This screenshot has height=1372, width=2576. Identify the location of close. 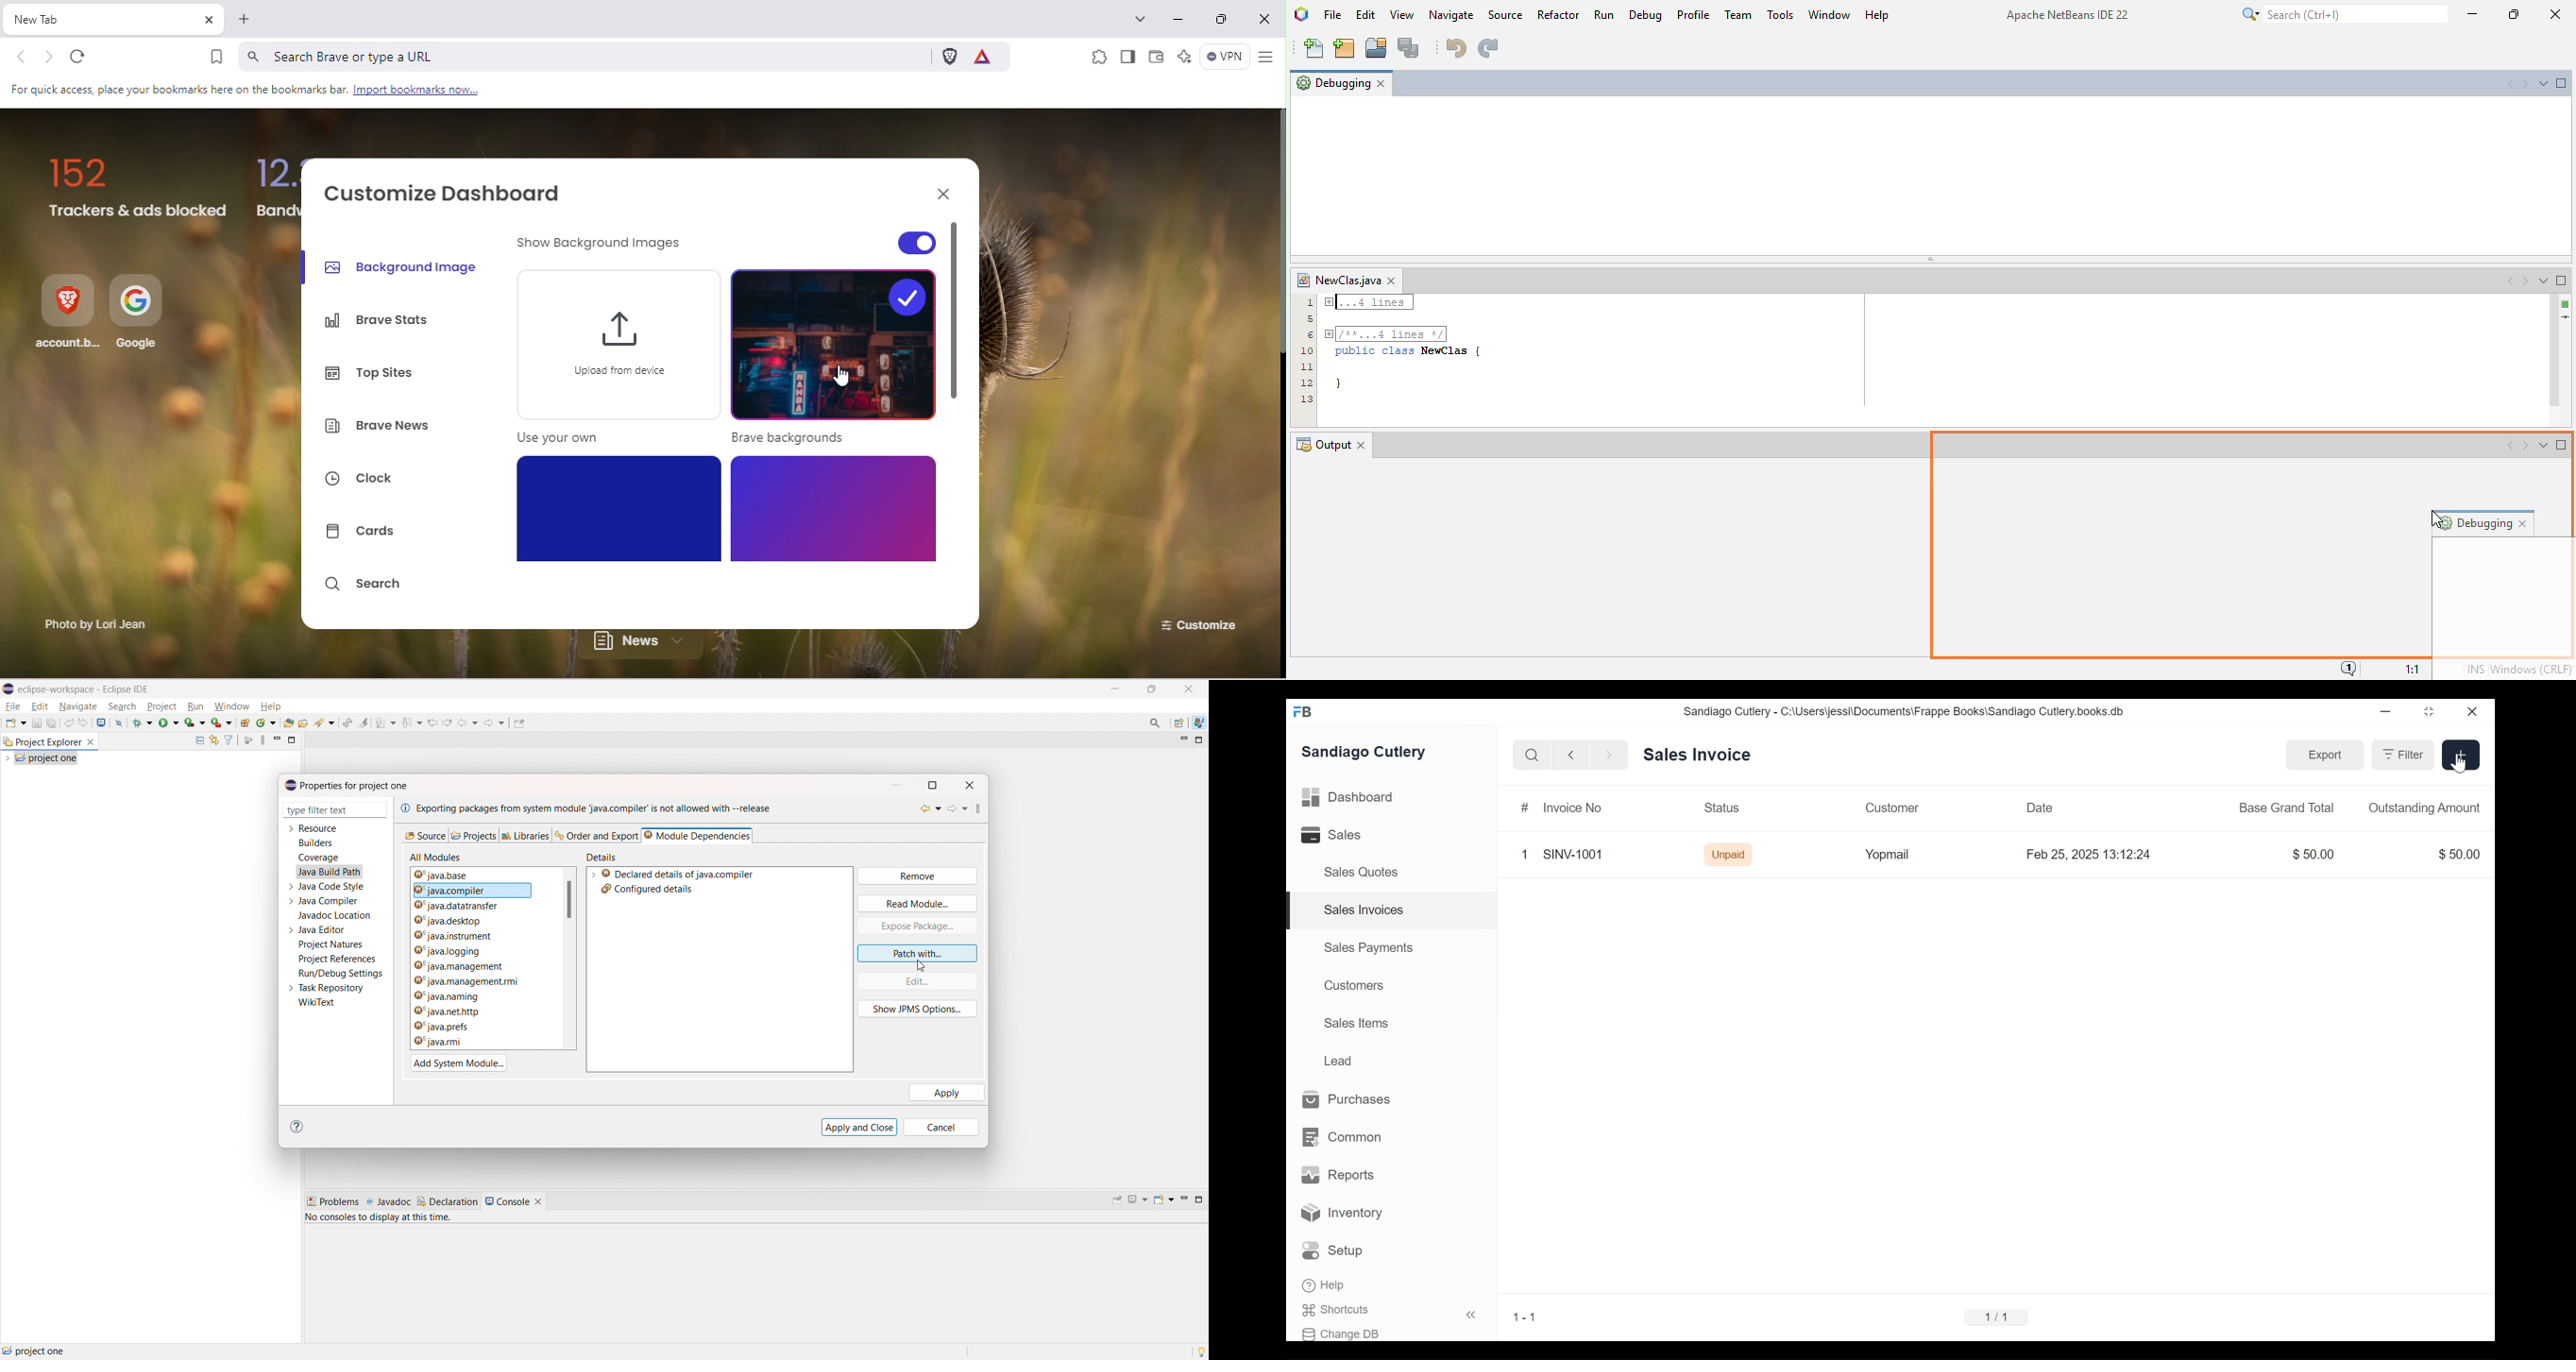
(2473, 712).